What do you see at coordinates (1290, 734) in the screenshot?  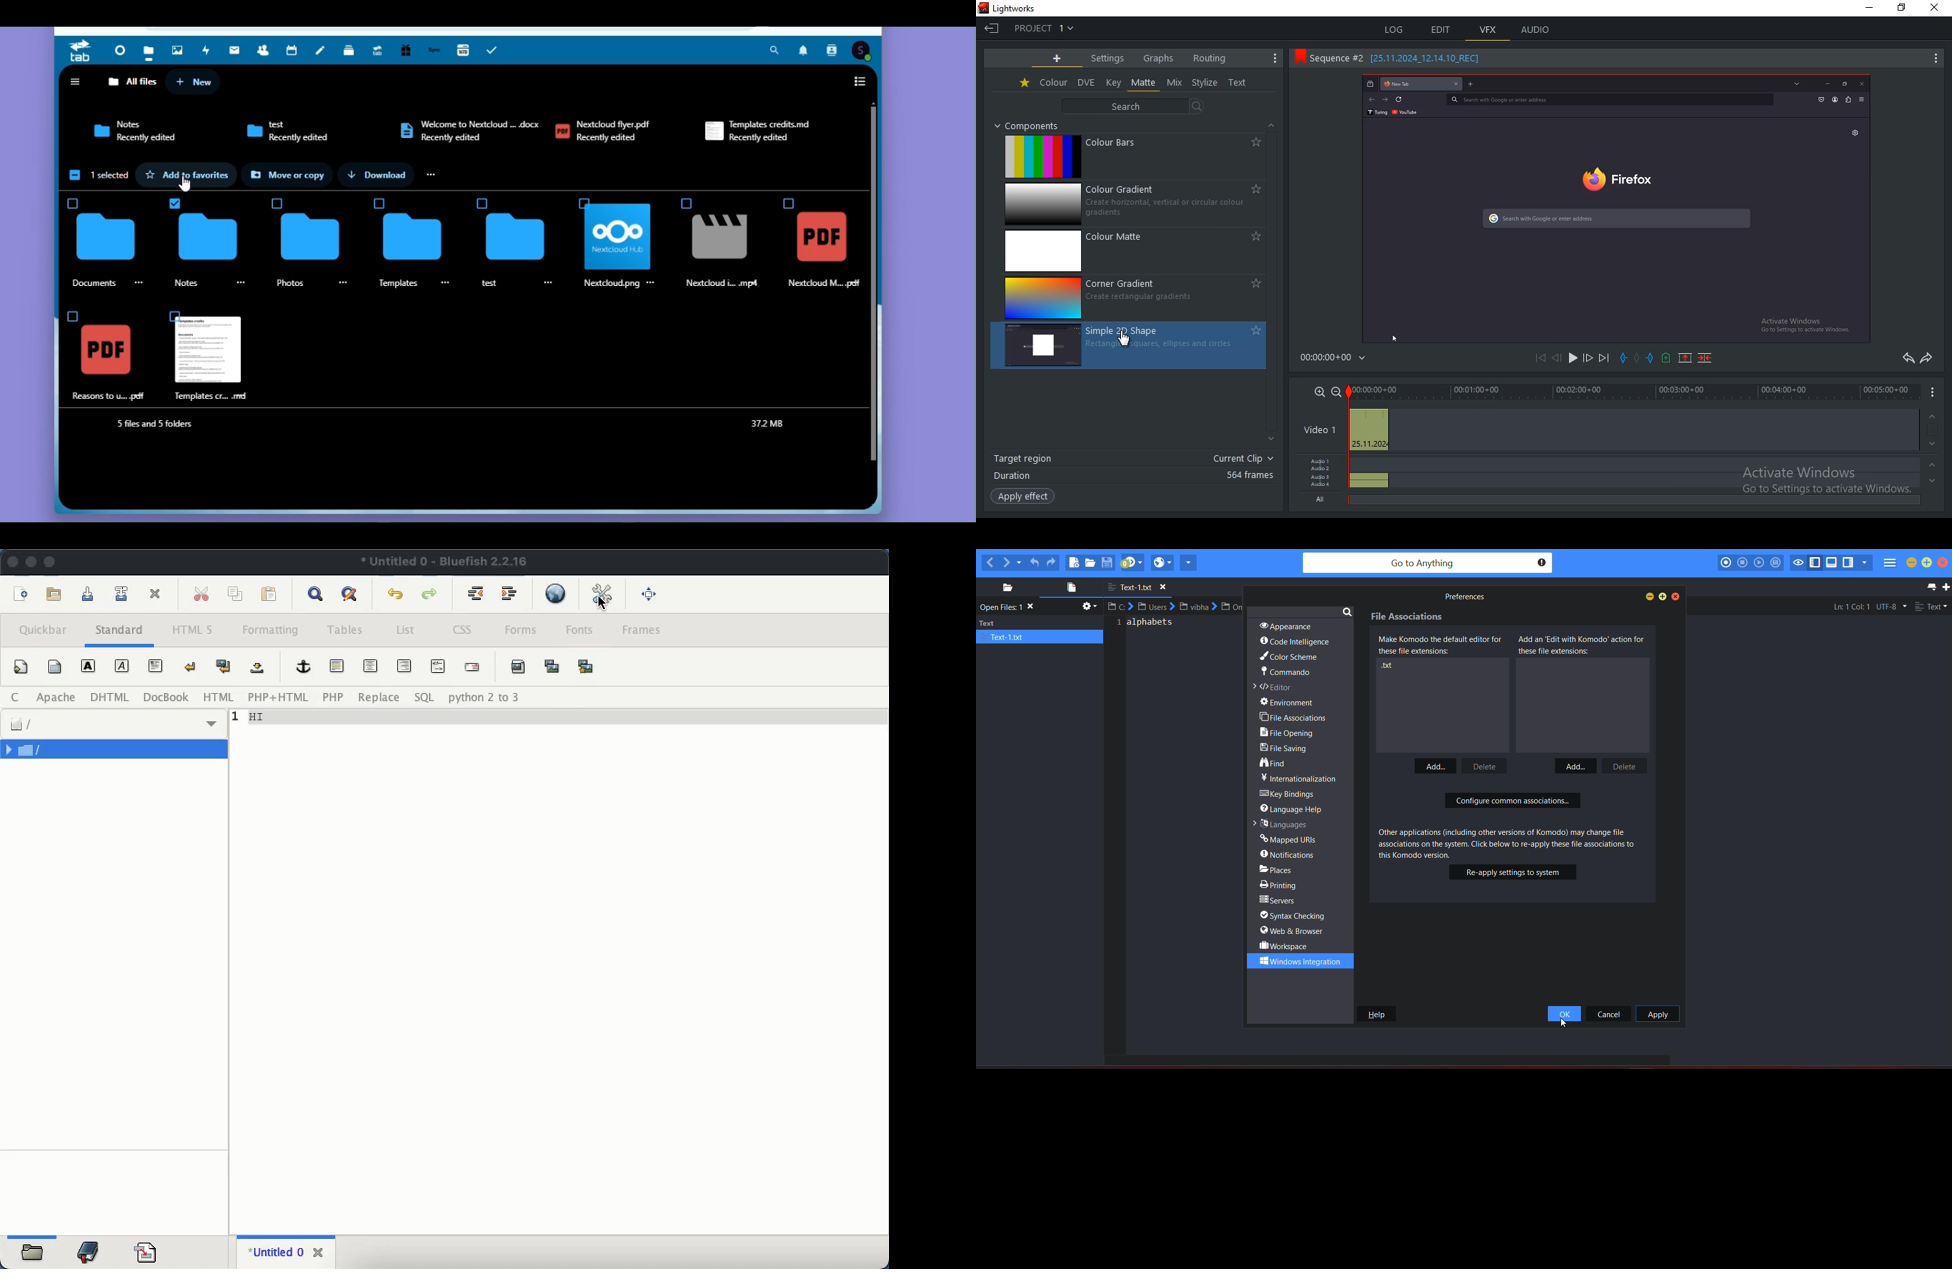 I see `file opening` at bounding box center [1290, 734].